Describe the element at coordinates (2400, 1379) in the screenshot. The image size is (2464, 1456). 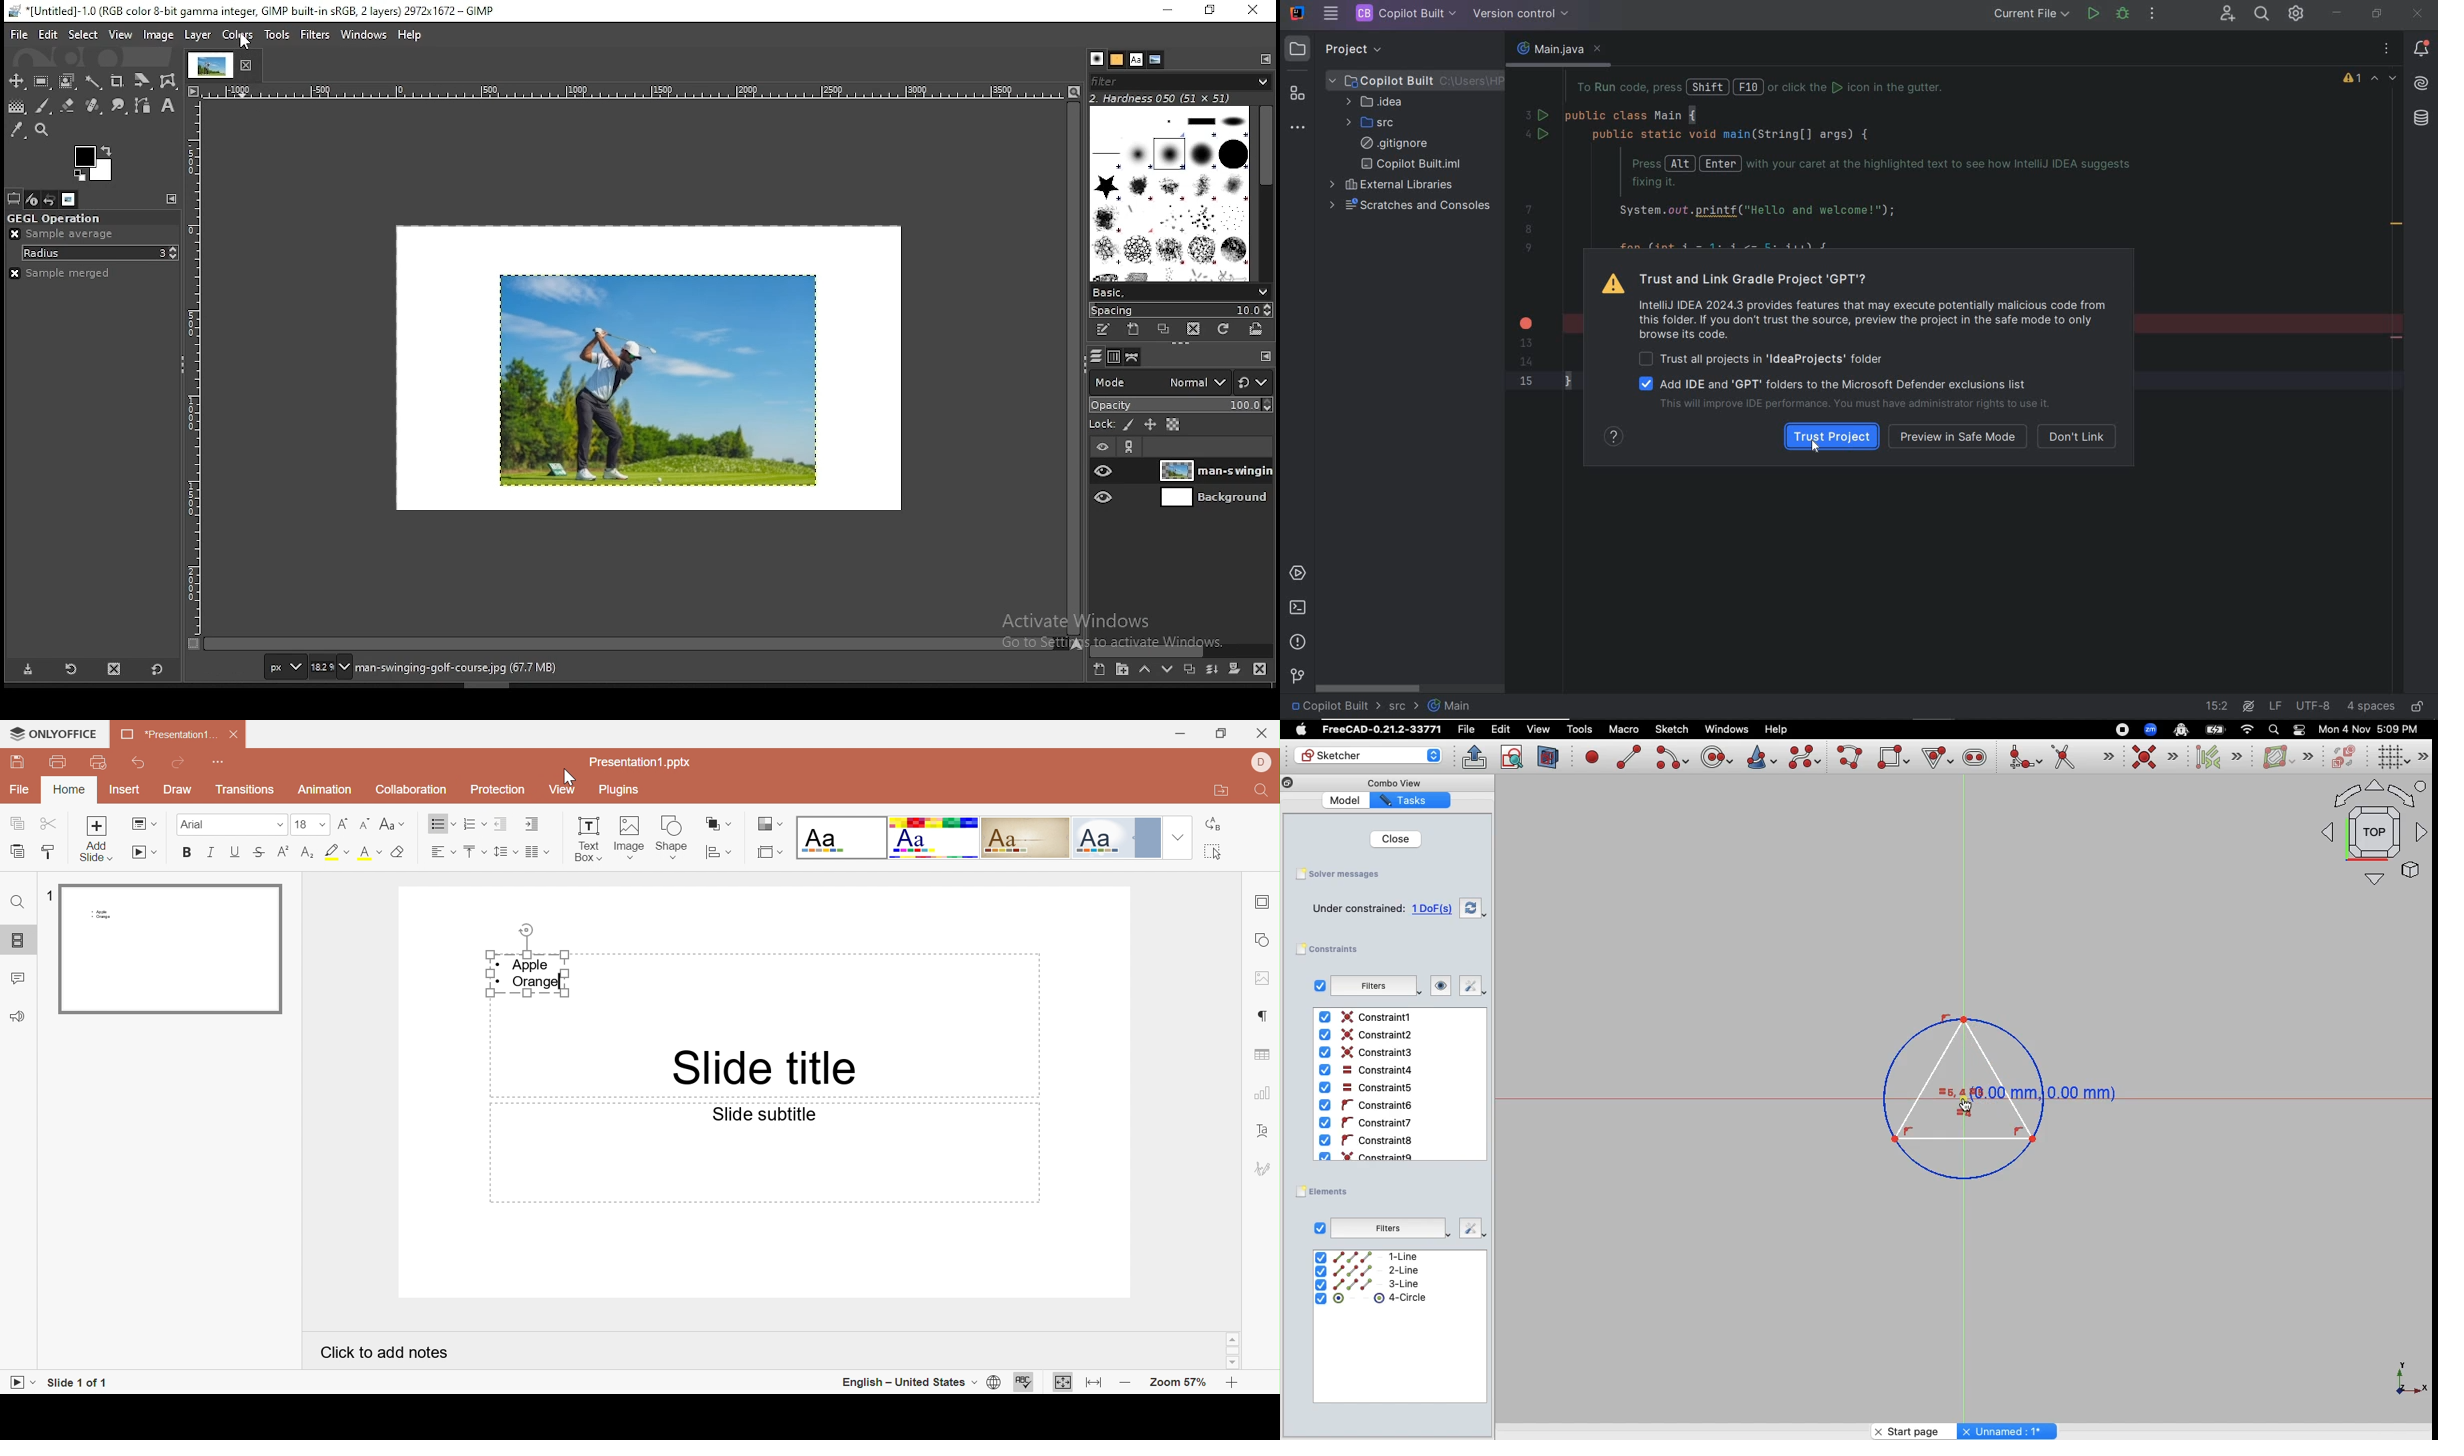
I see `X Y Z` at that location.